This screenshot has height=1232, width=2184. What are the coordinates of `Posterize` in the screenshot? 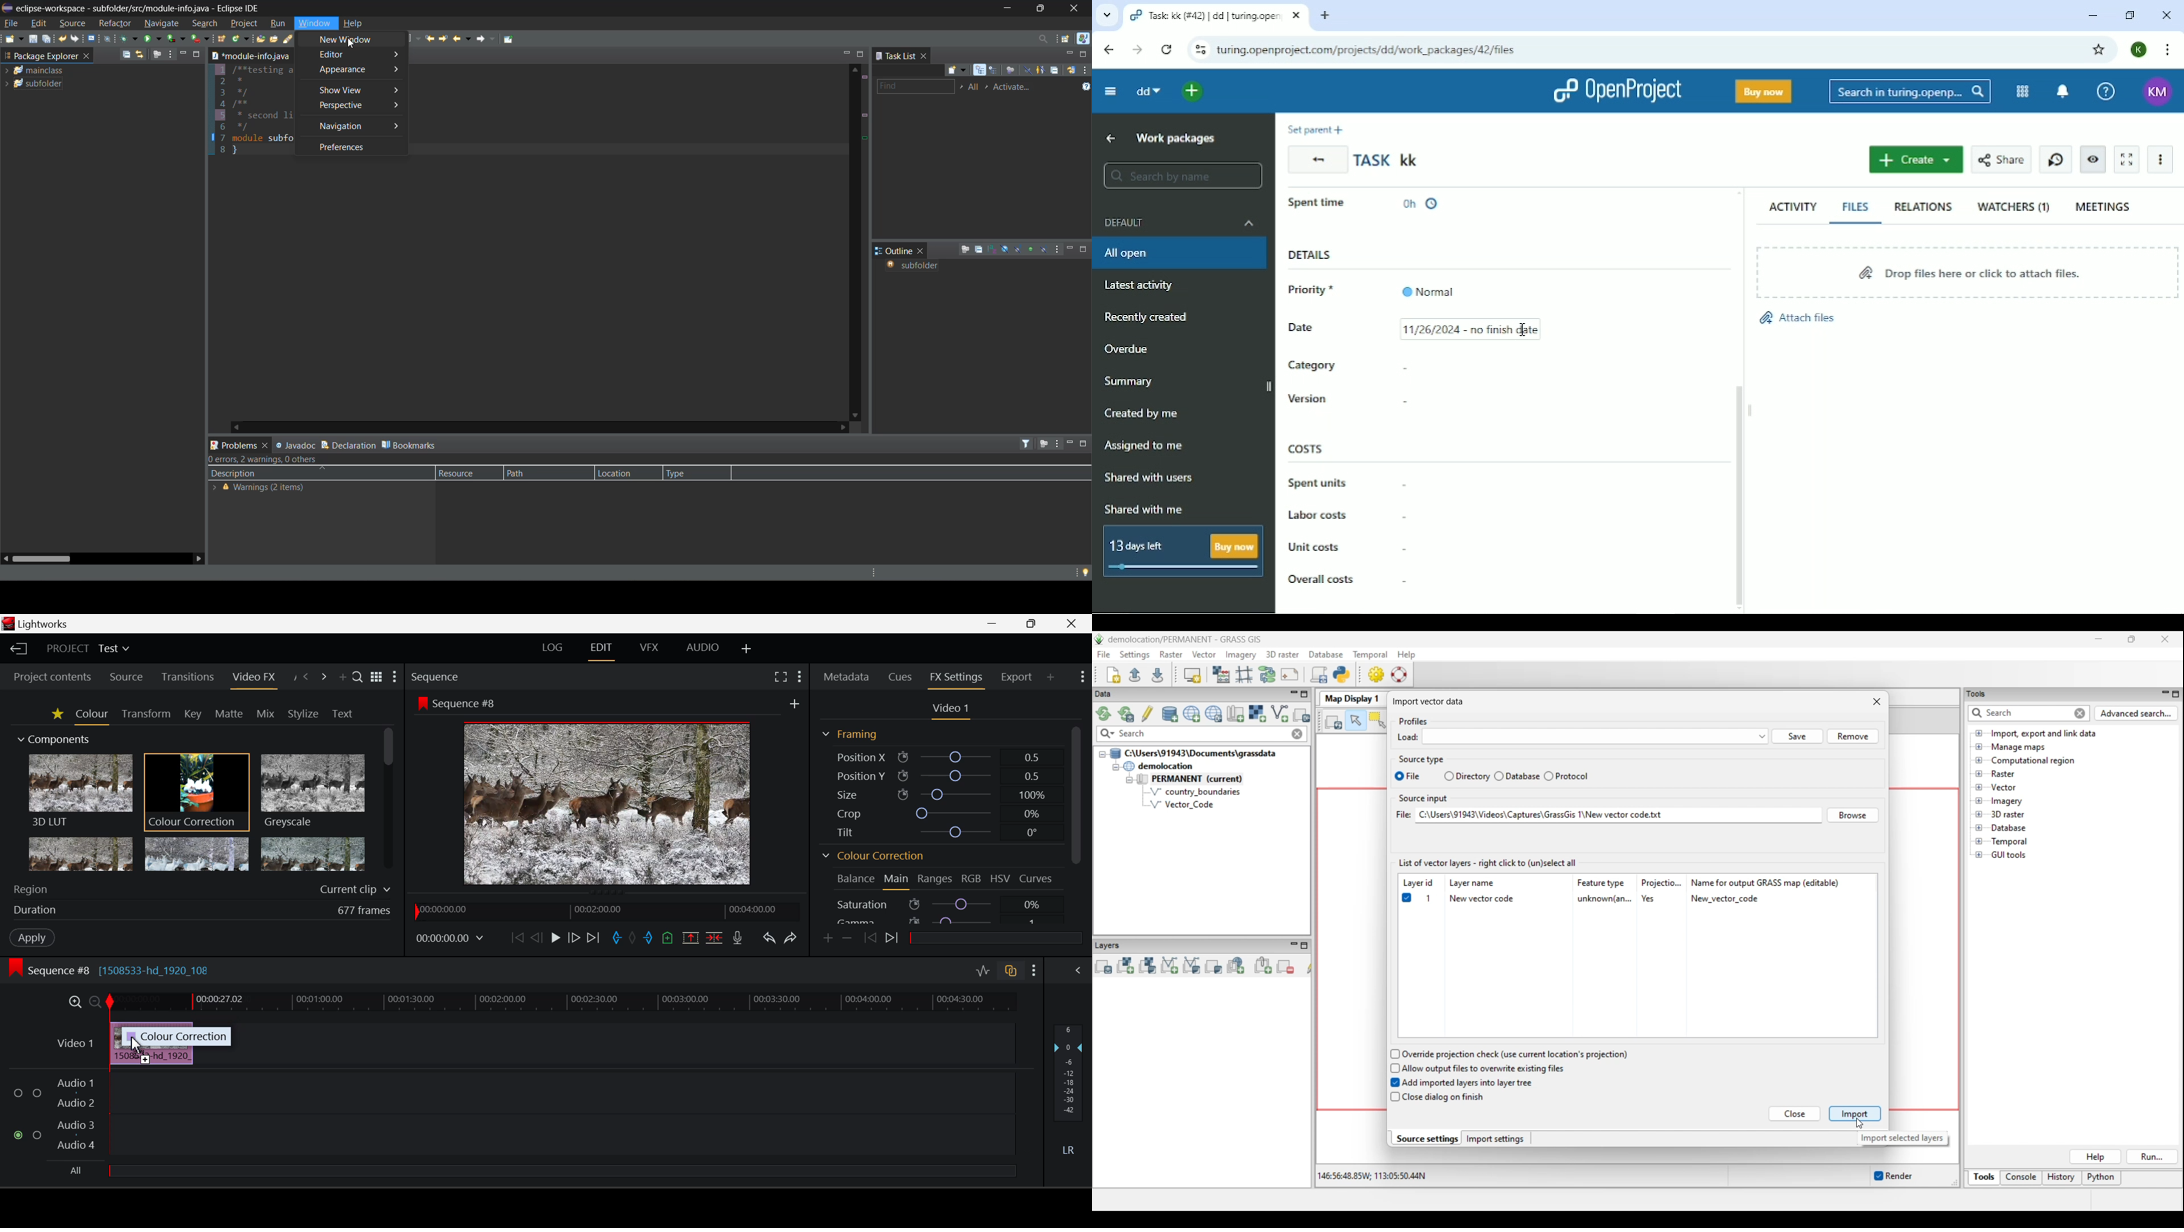 It's located at (311, 854).